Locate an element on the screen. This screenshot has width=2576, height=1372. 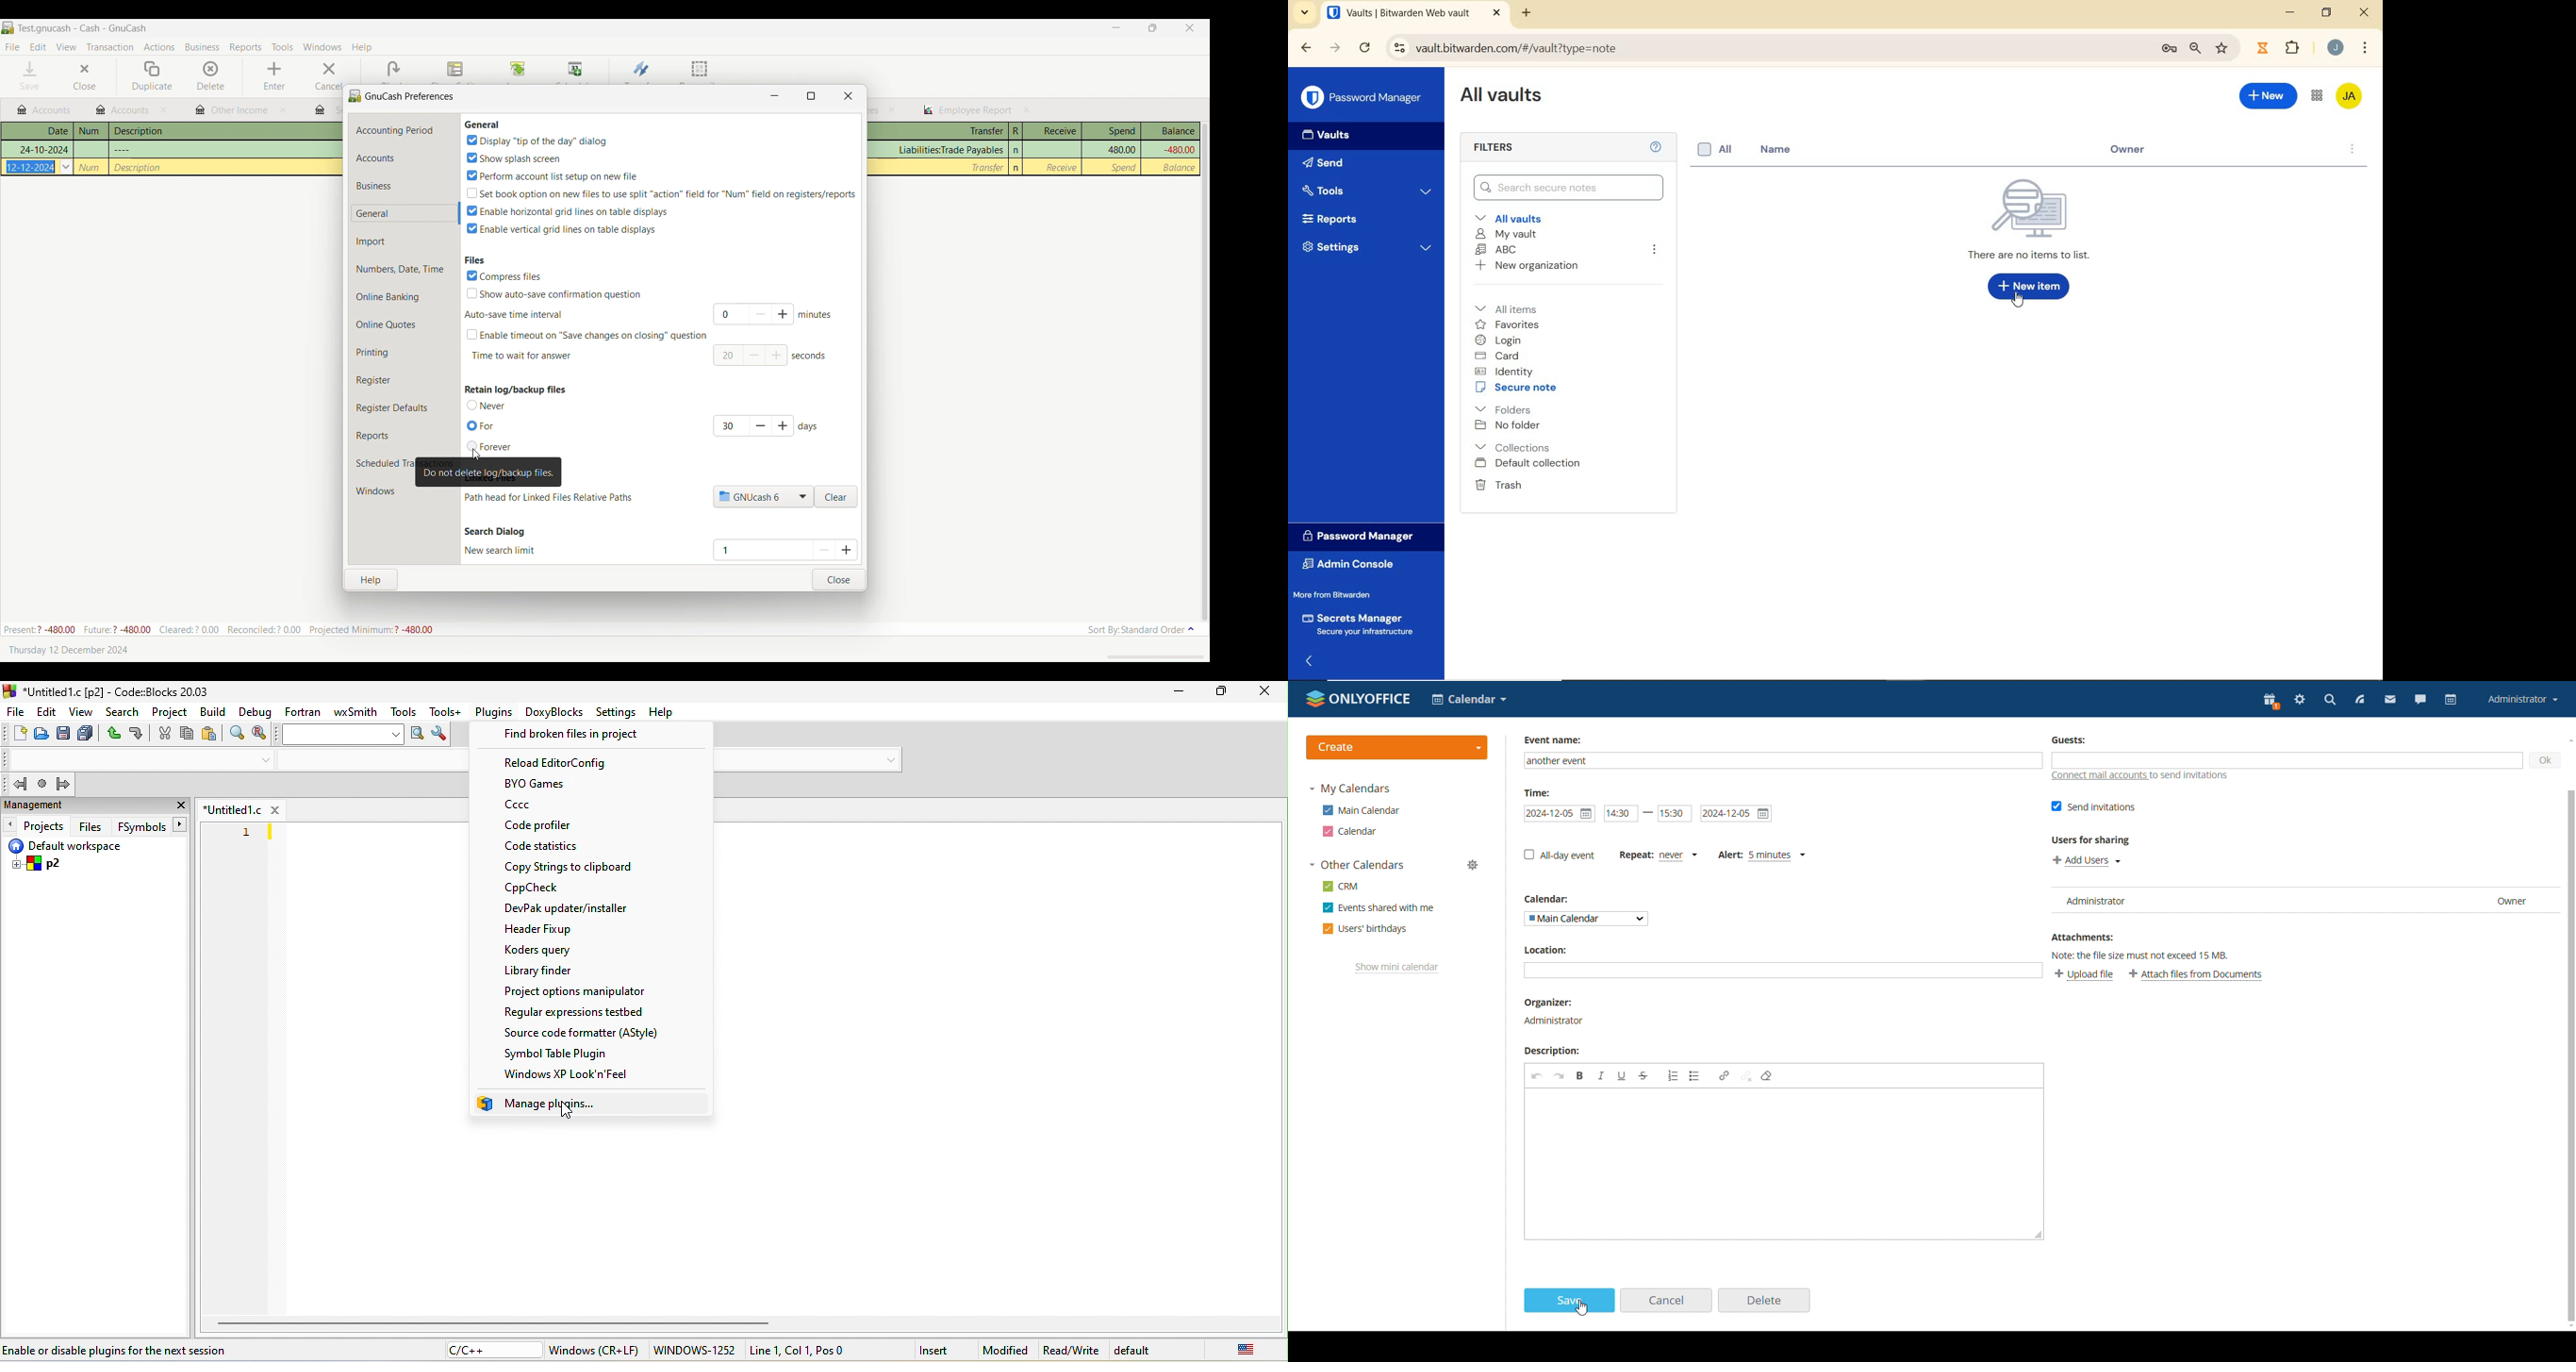
byo games is located at coordinates (542, 785).